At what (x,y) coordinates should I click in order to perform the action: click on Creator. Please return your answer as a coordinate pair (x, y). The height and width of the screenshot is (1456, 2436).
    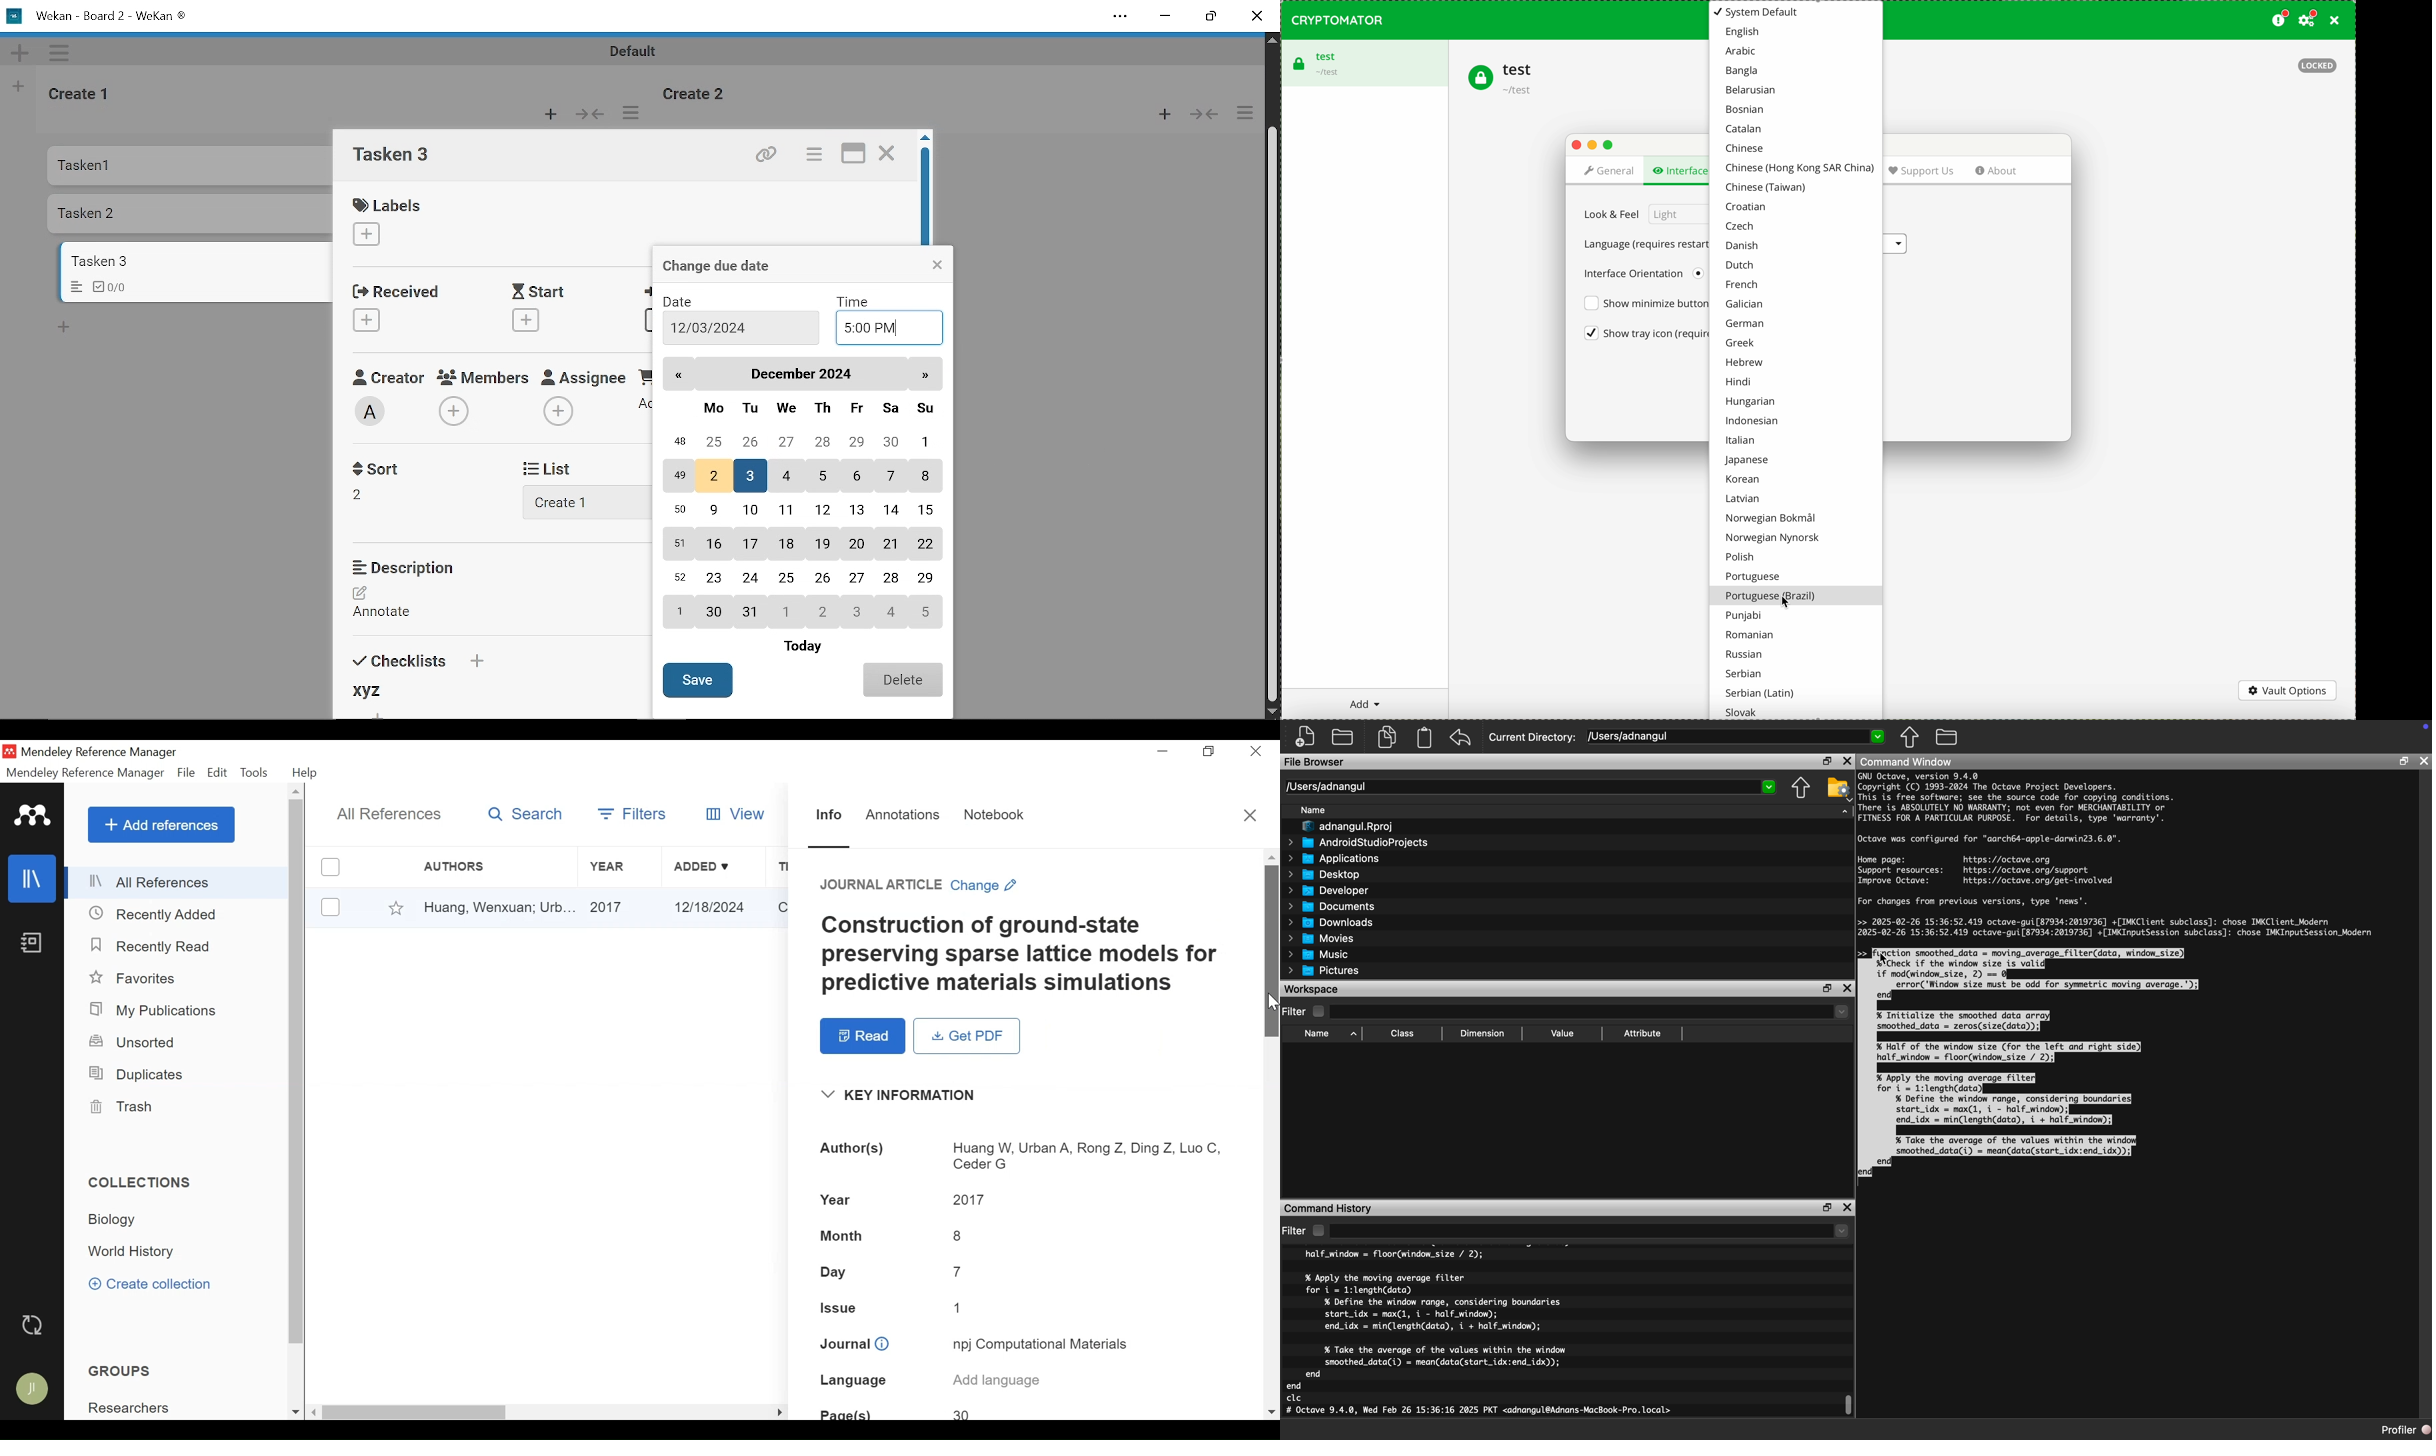
    Looking at the image, I should click on (387, 376).